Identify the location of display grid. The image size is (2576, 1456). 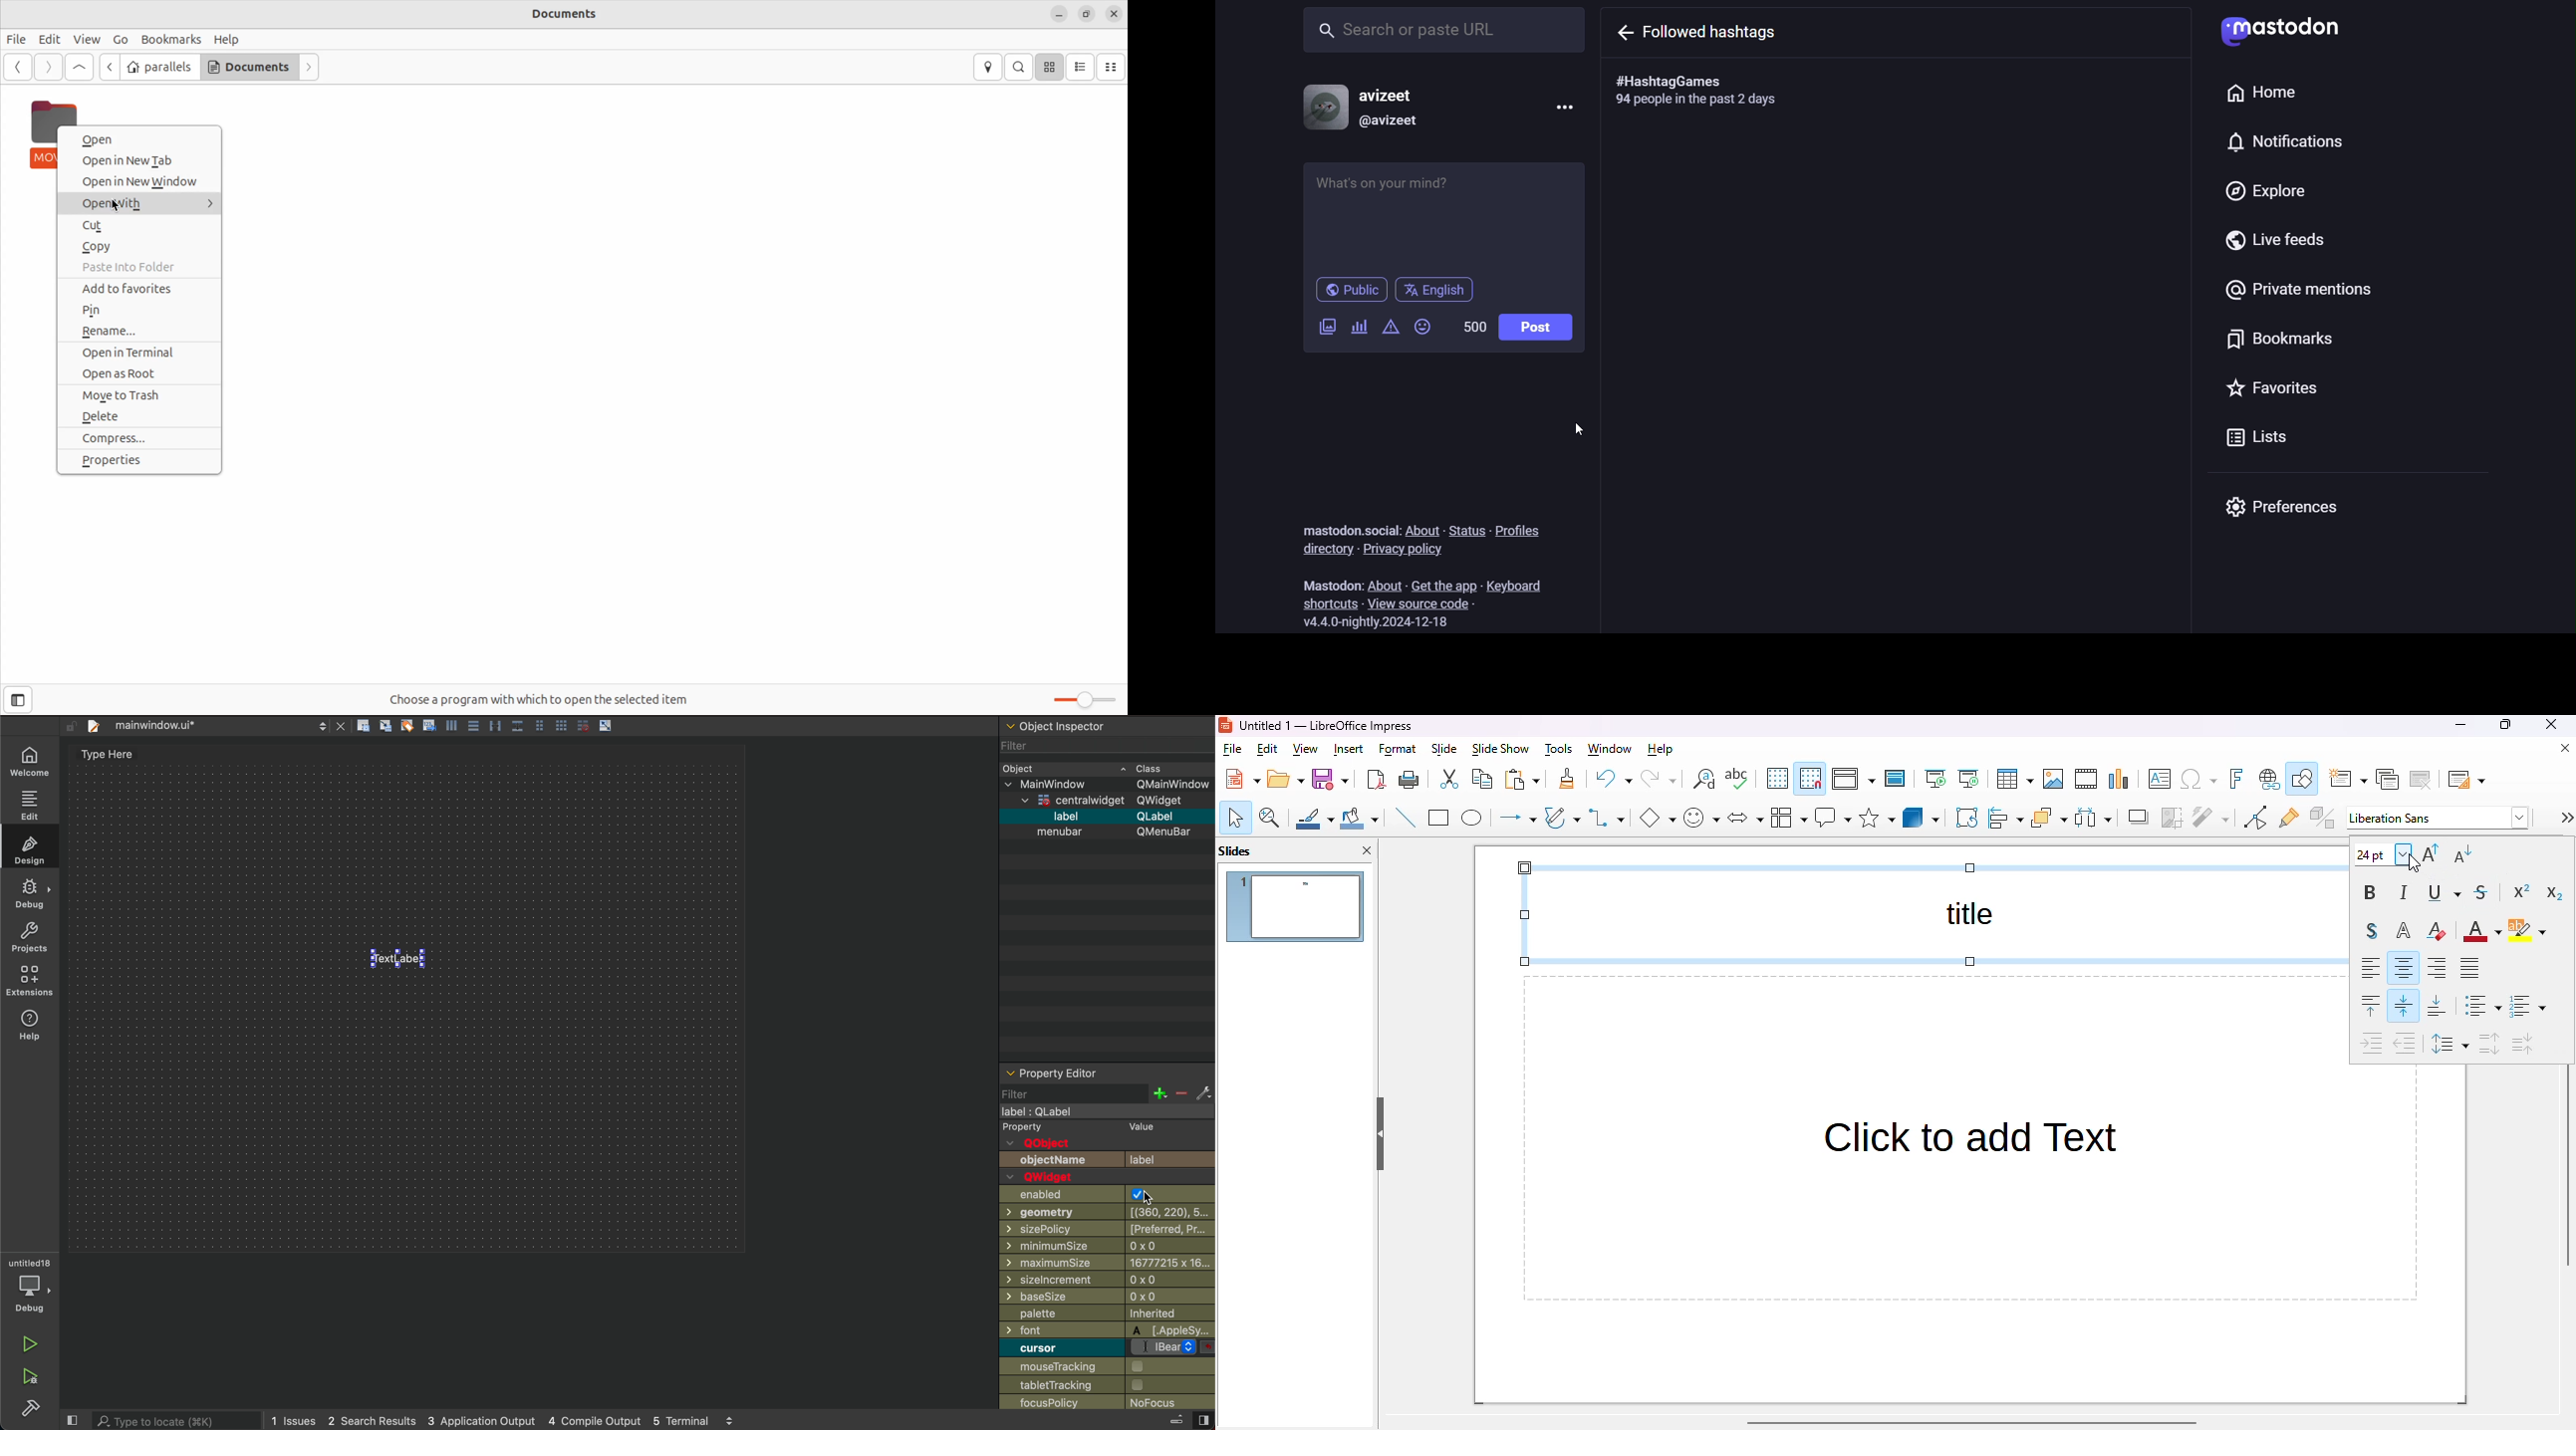
(1777, 778).